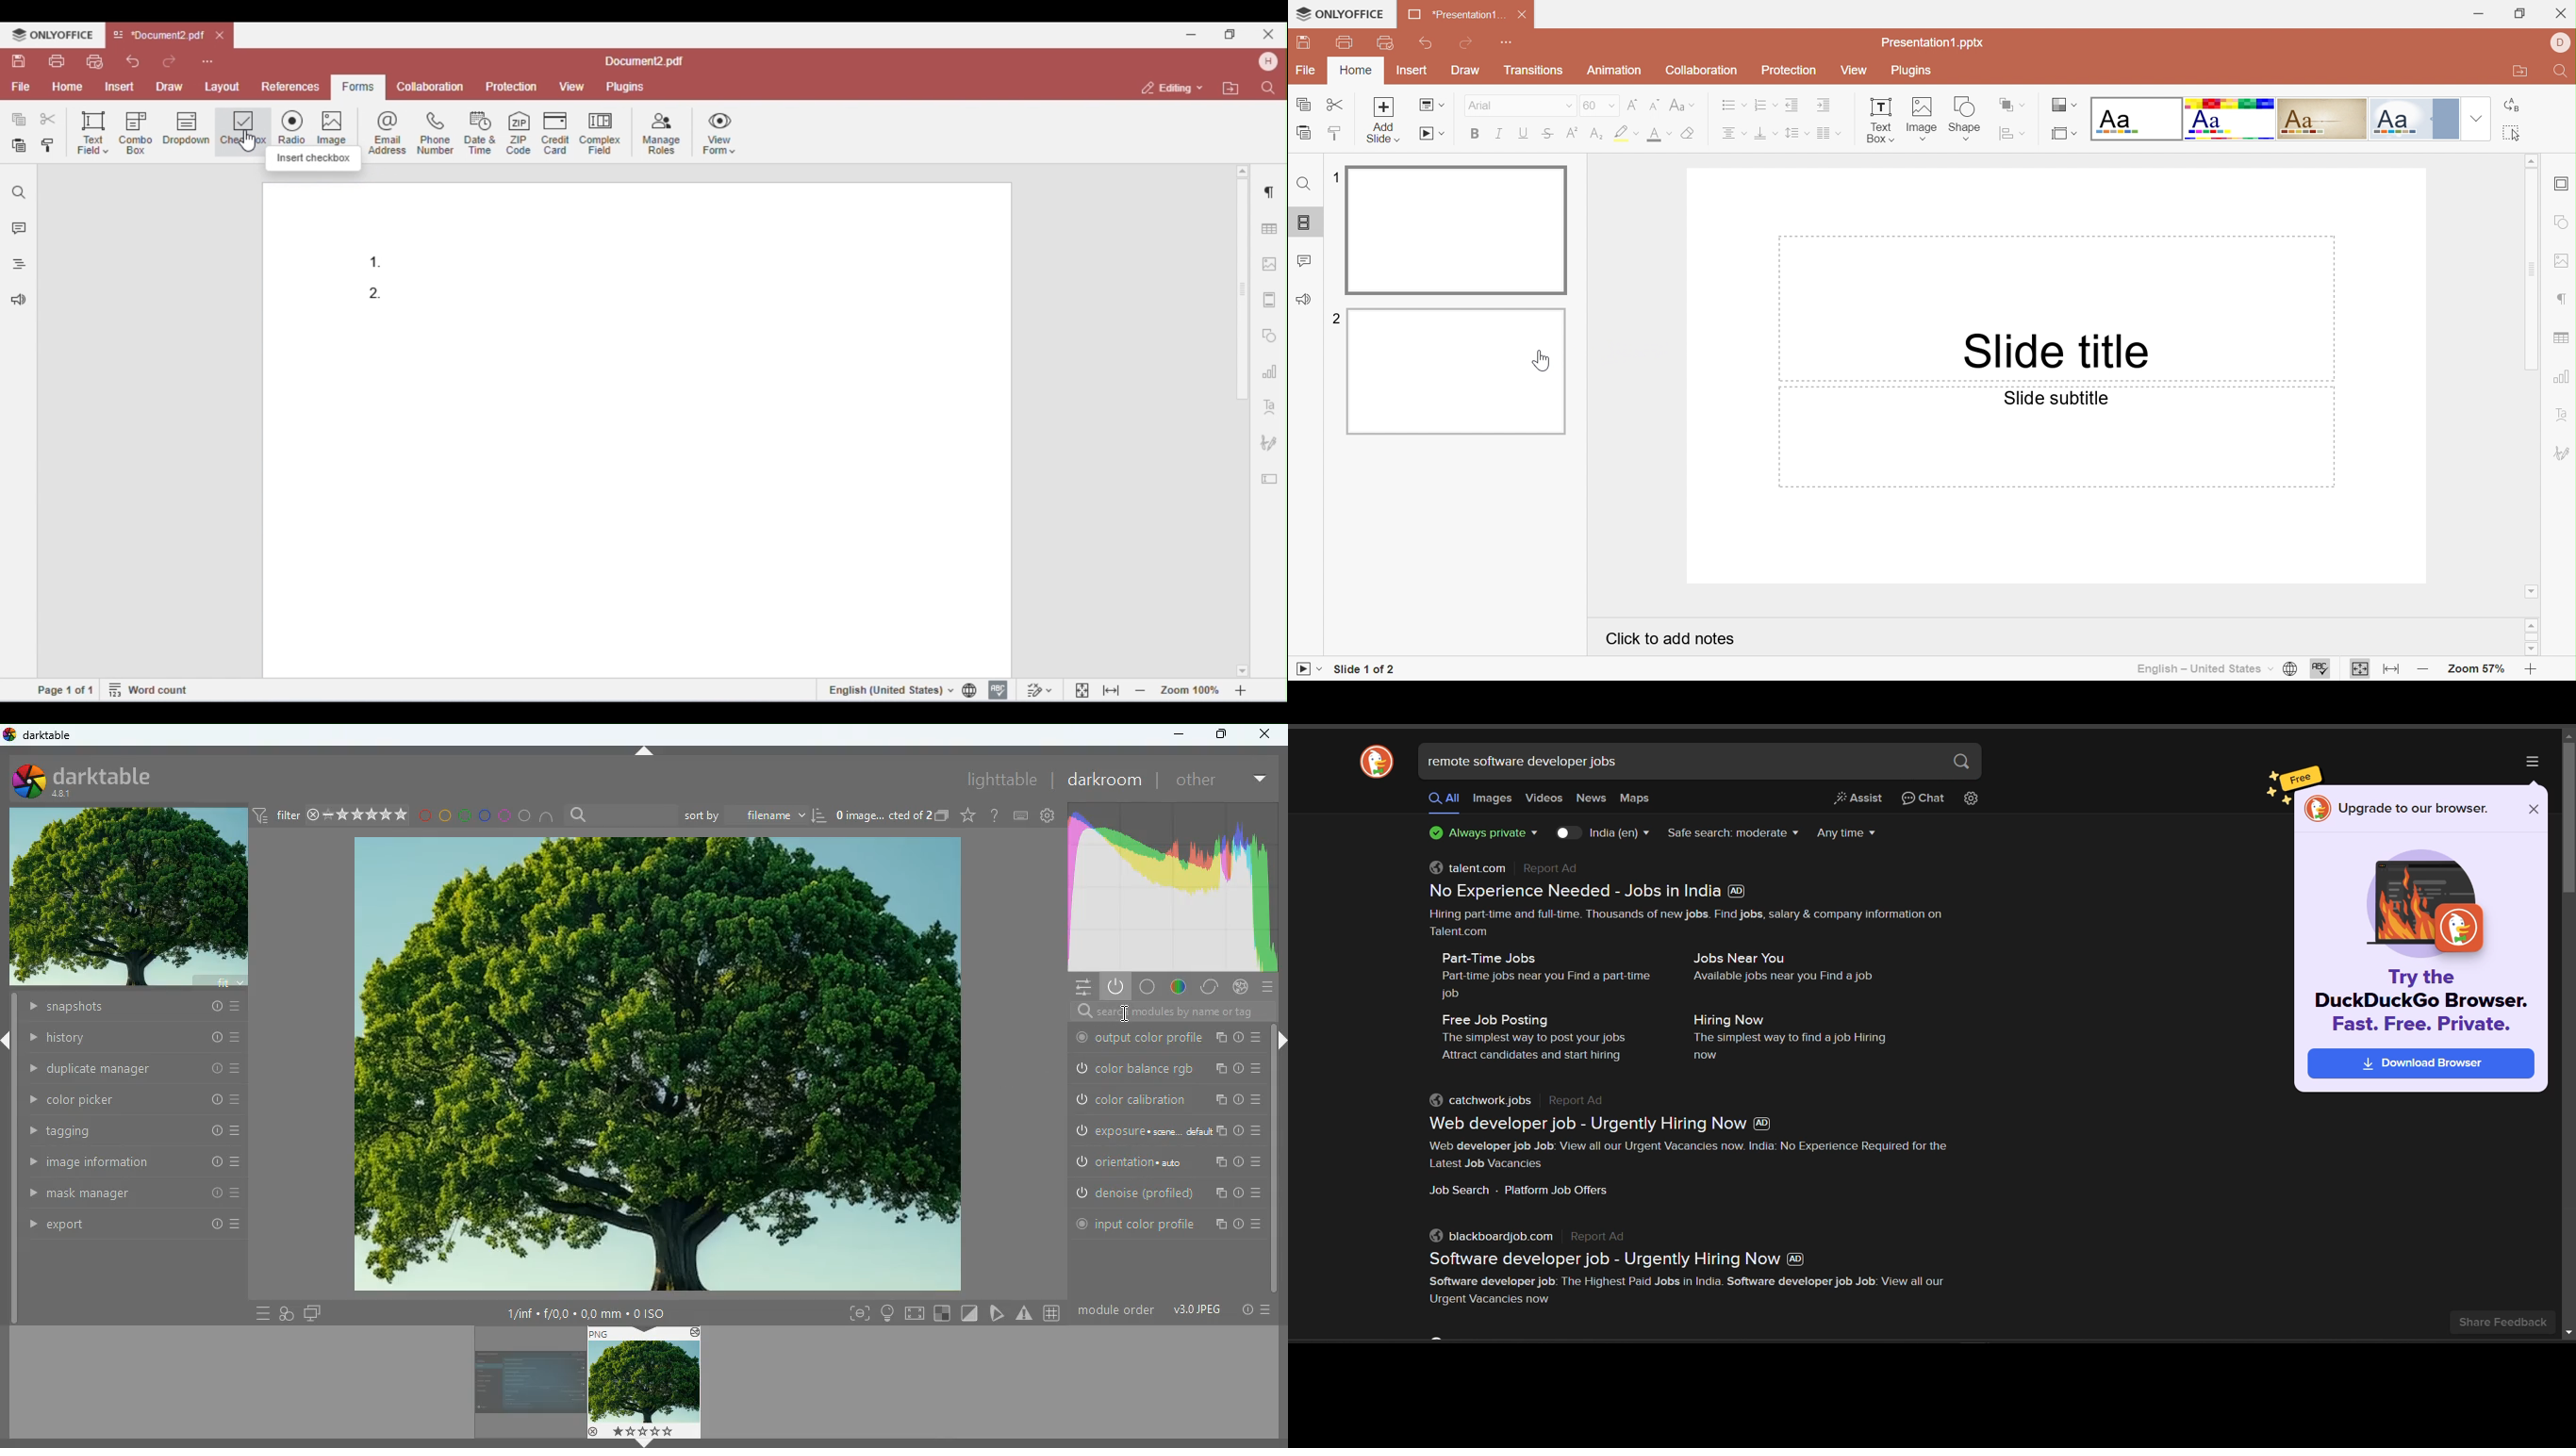 The width and height of the screenshot is (2576, 1456). What do you see at coordinates (1731, 105) in the screenshot?
I see `Bullets` at bounding box center [1731, 105].